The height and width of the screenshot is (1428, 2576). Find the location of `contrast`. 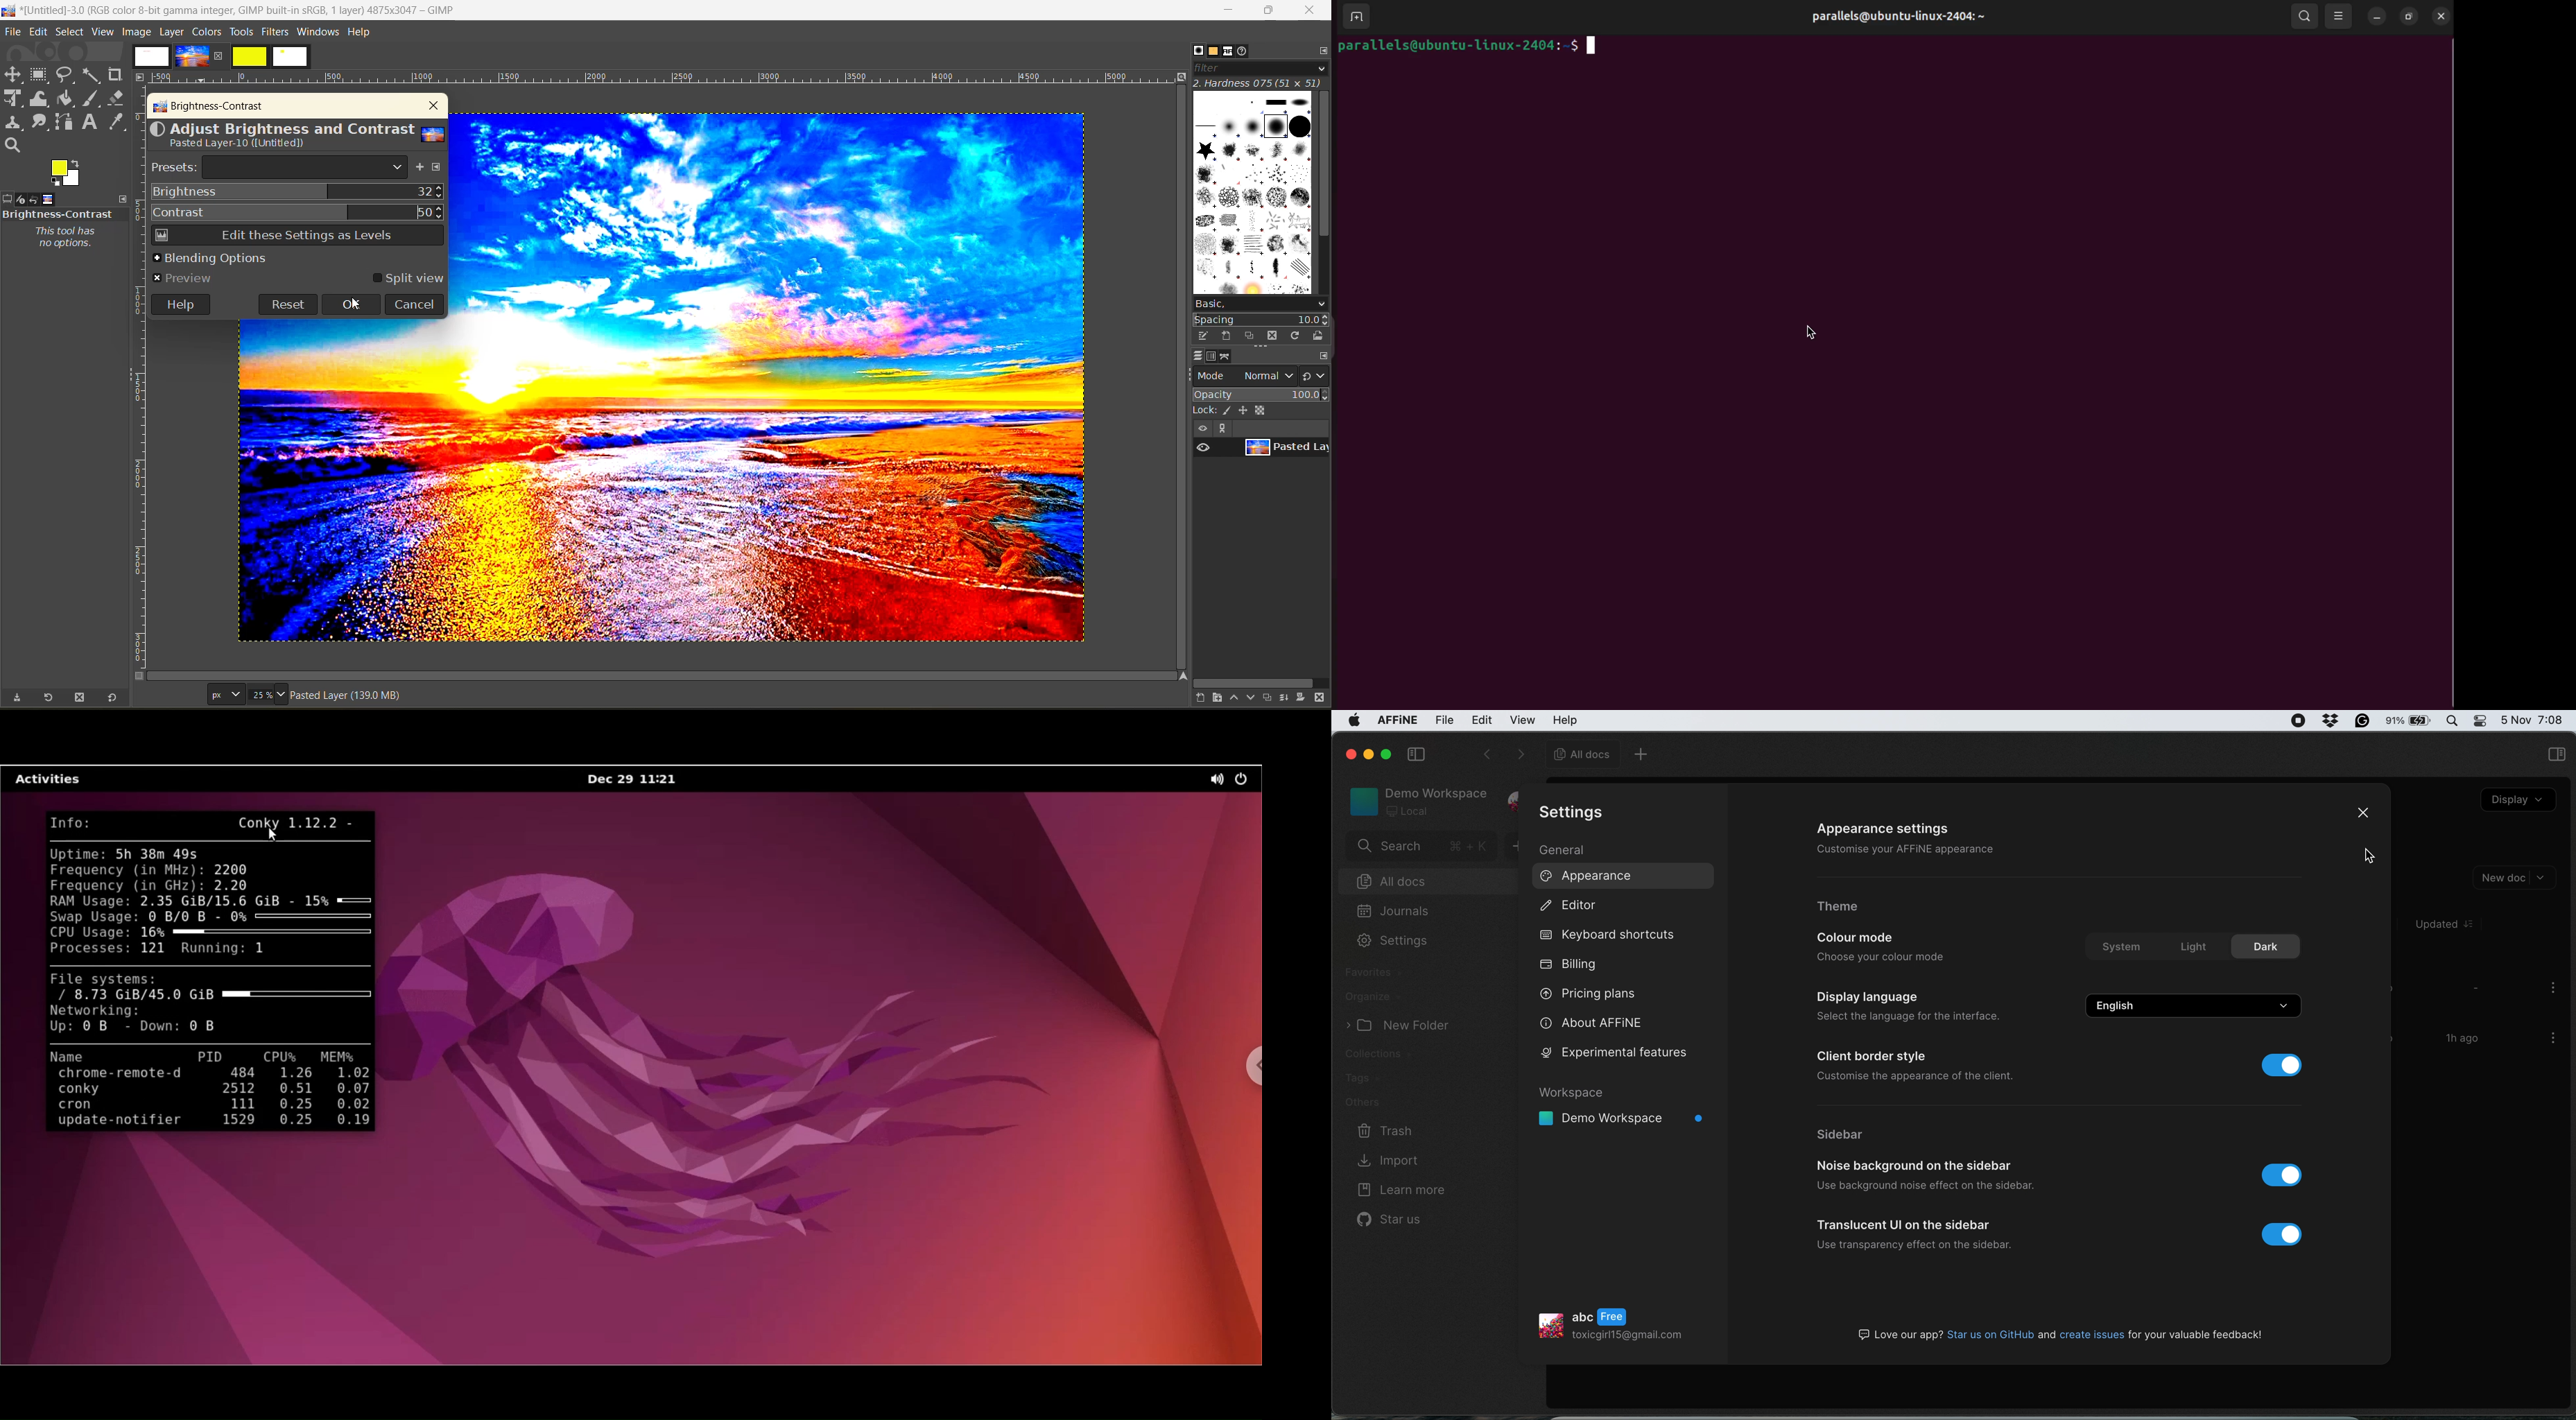

contrast is located at coordinates (297, 210).